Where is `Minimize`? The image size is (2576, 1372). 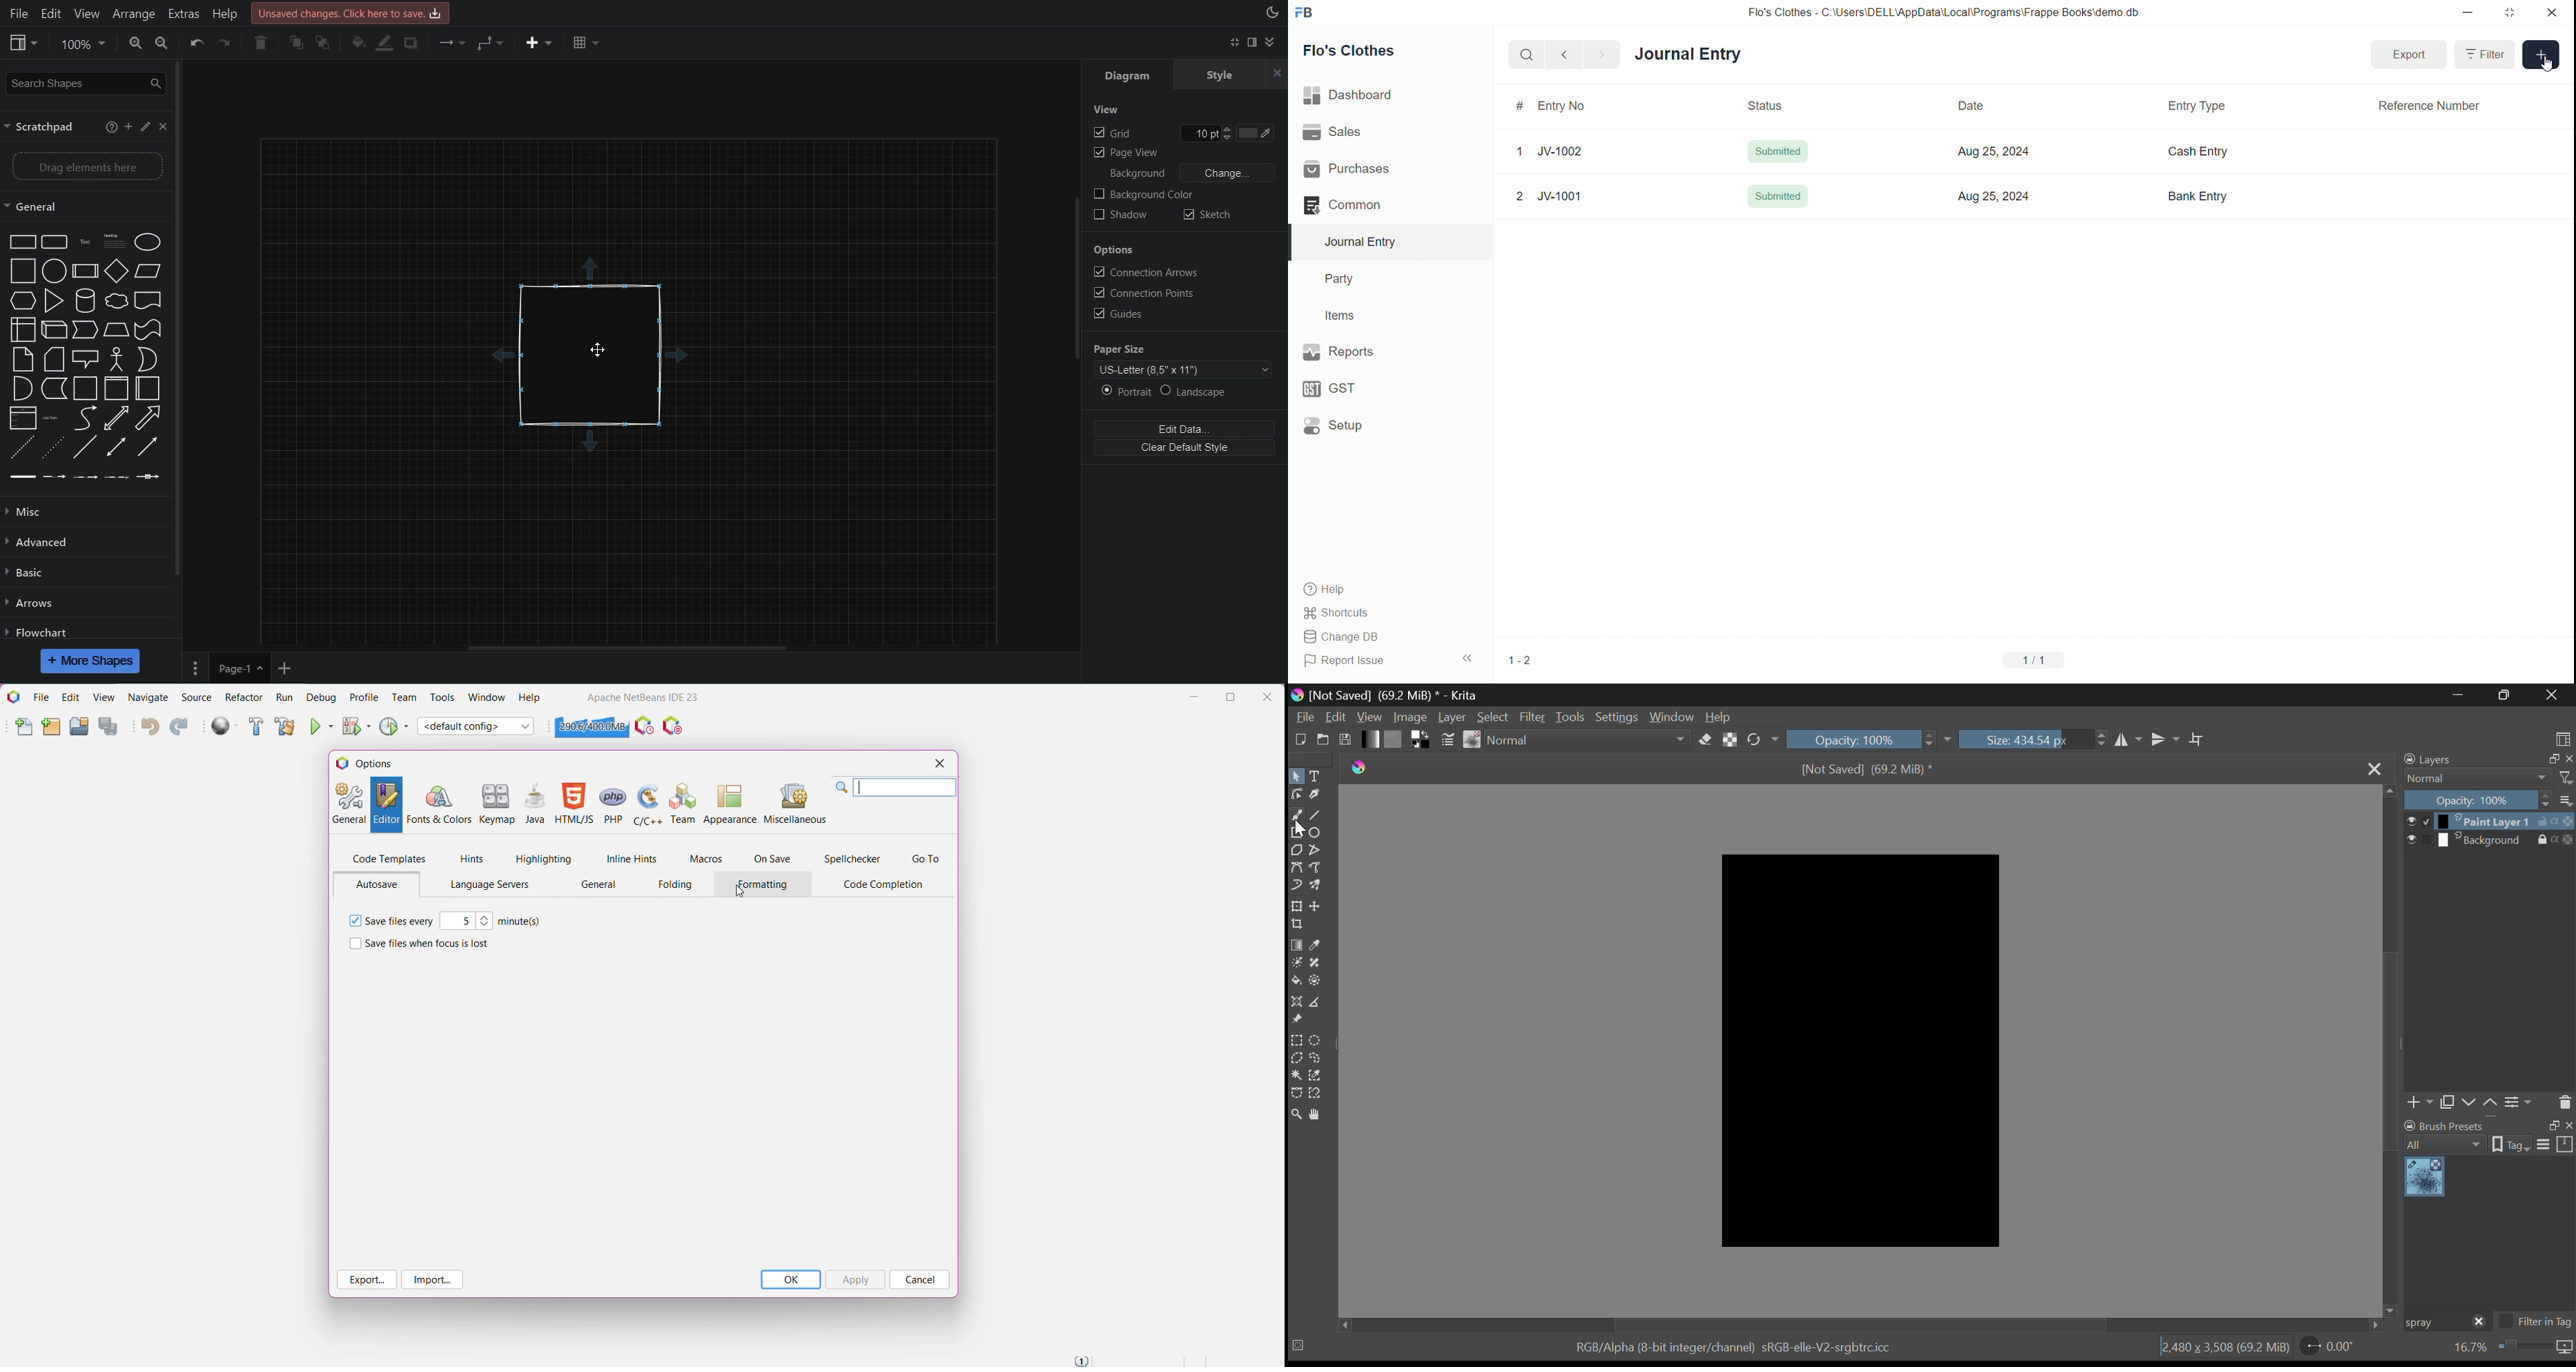
Minimize is located at coordinates (2507, 694).